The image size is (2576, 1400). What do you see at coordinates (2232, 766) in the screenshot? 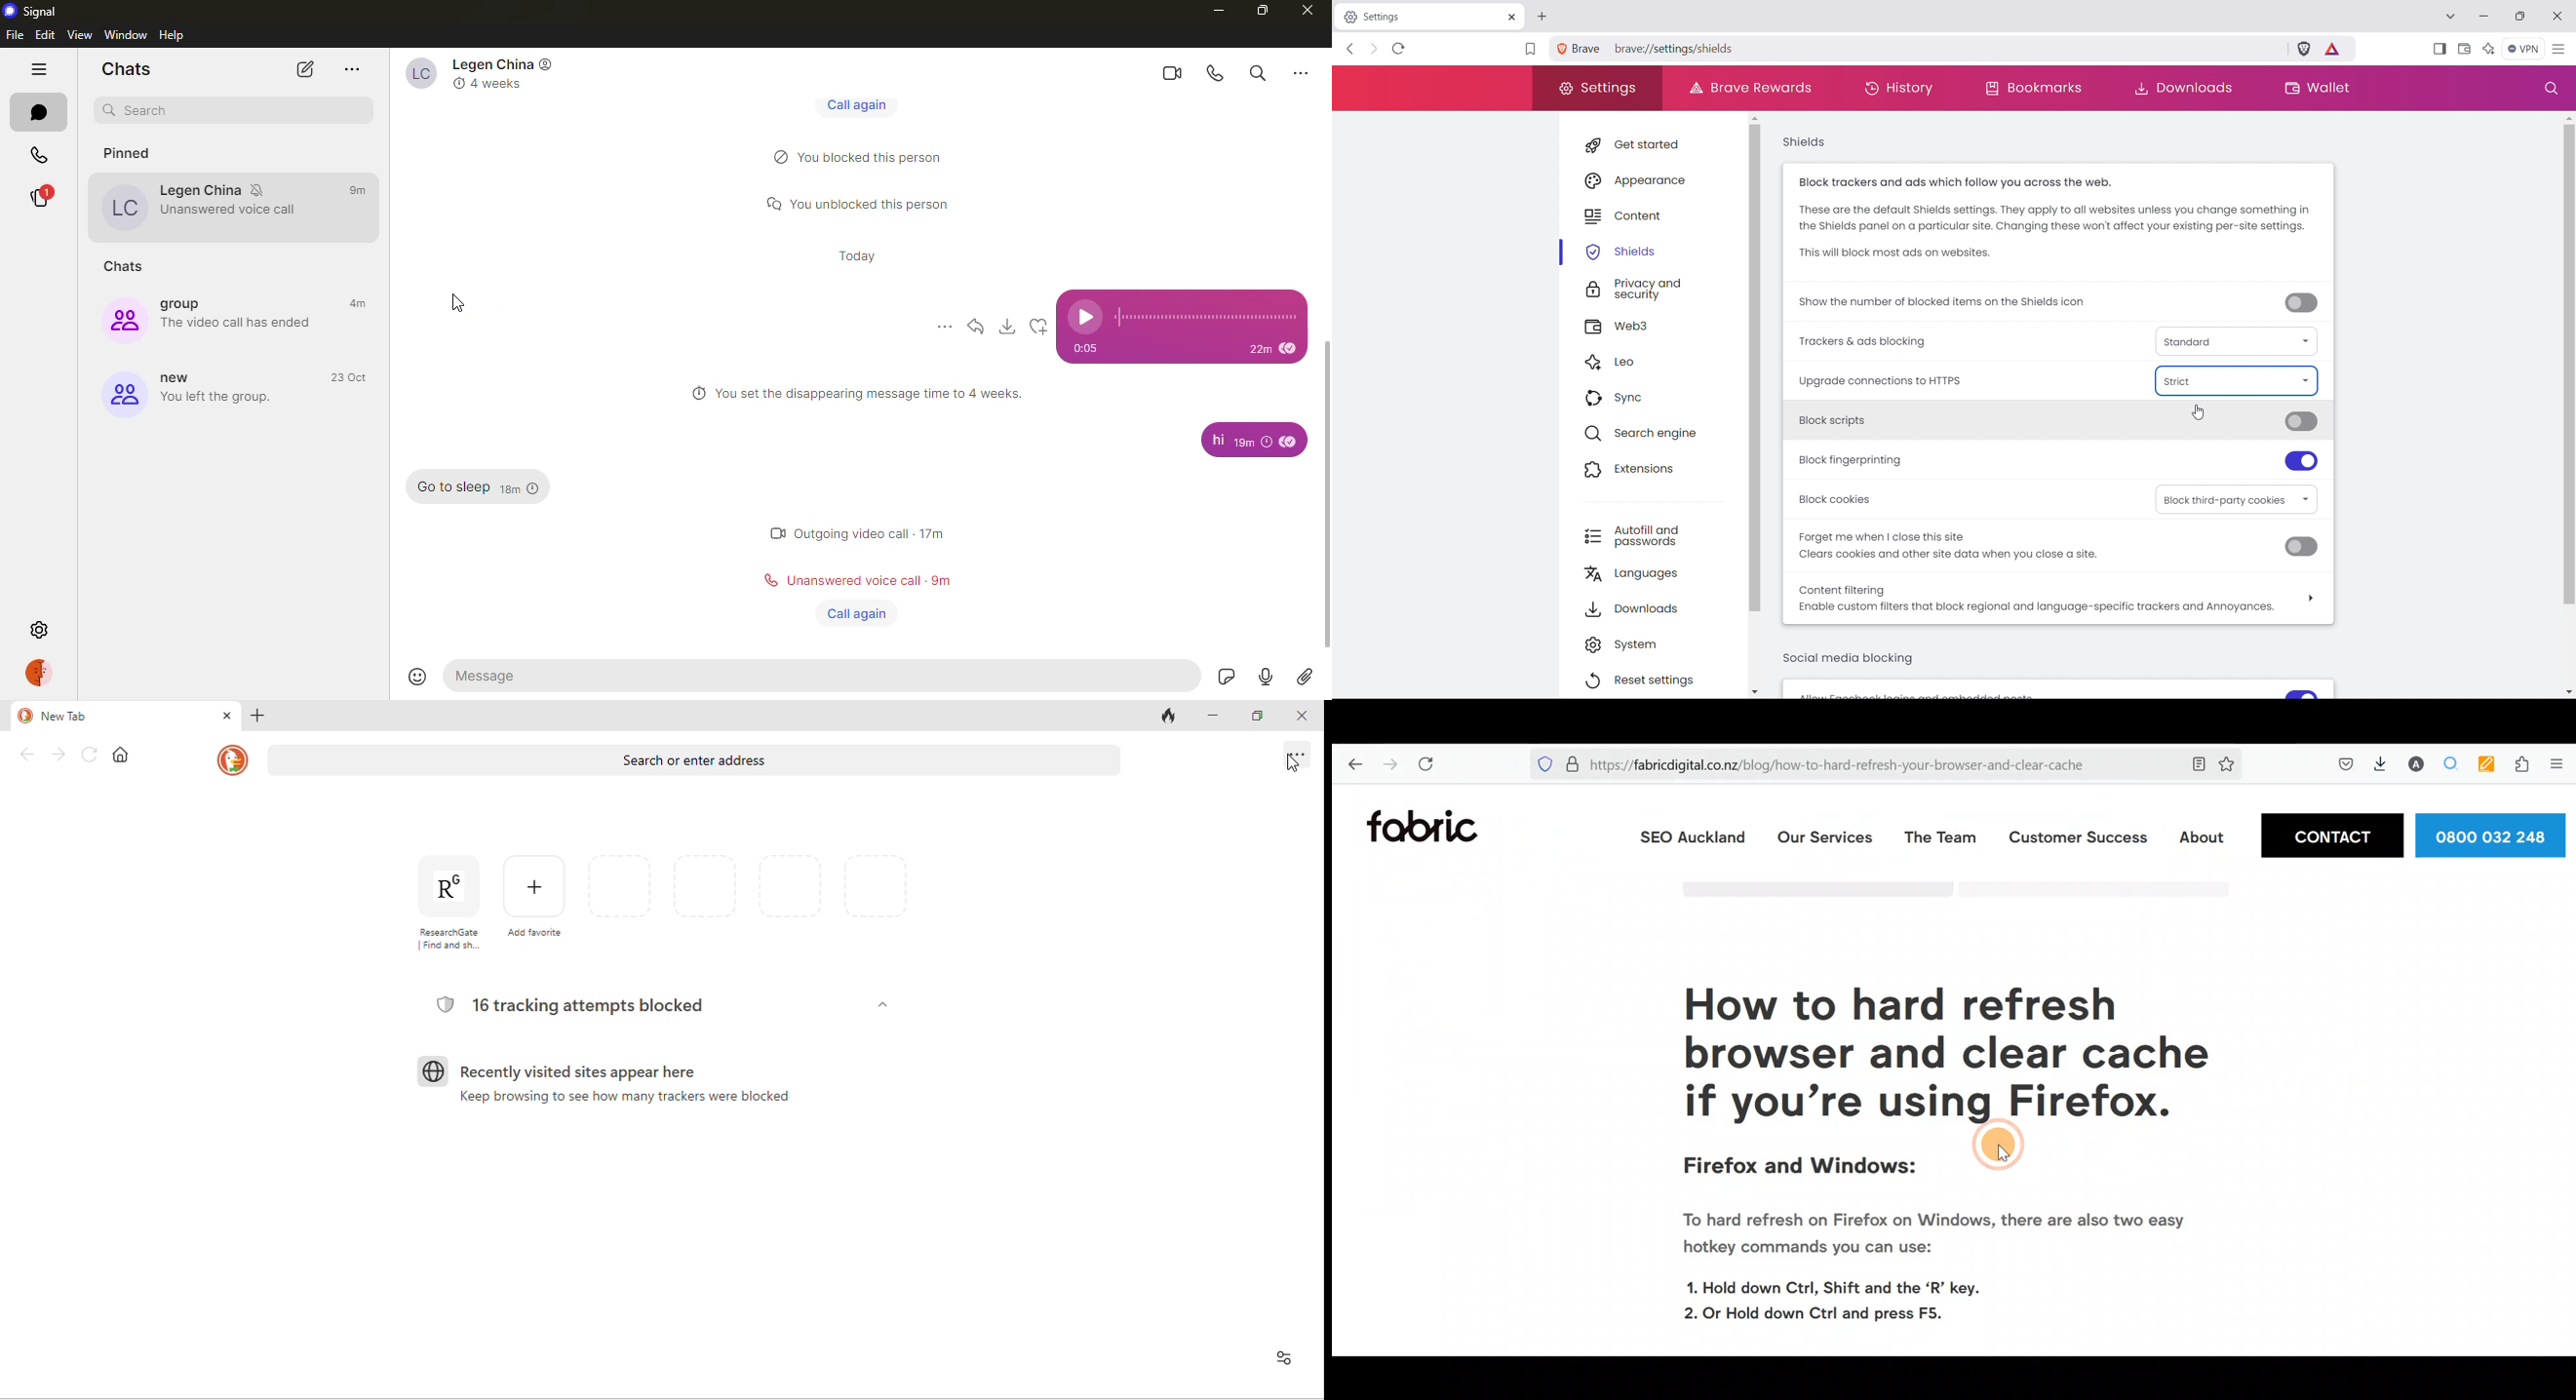
I see `Bookmark this page` at bounding box center [2232, 766].